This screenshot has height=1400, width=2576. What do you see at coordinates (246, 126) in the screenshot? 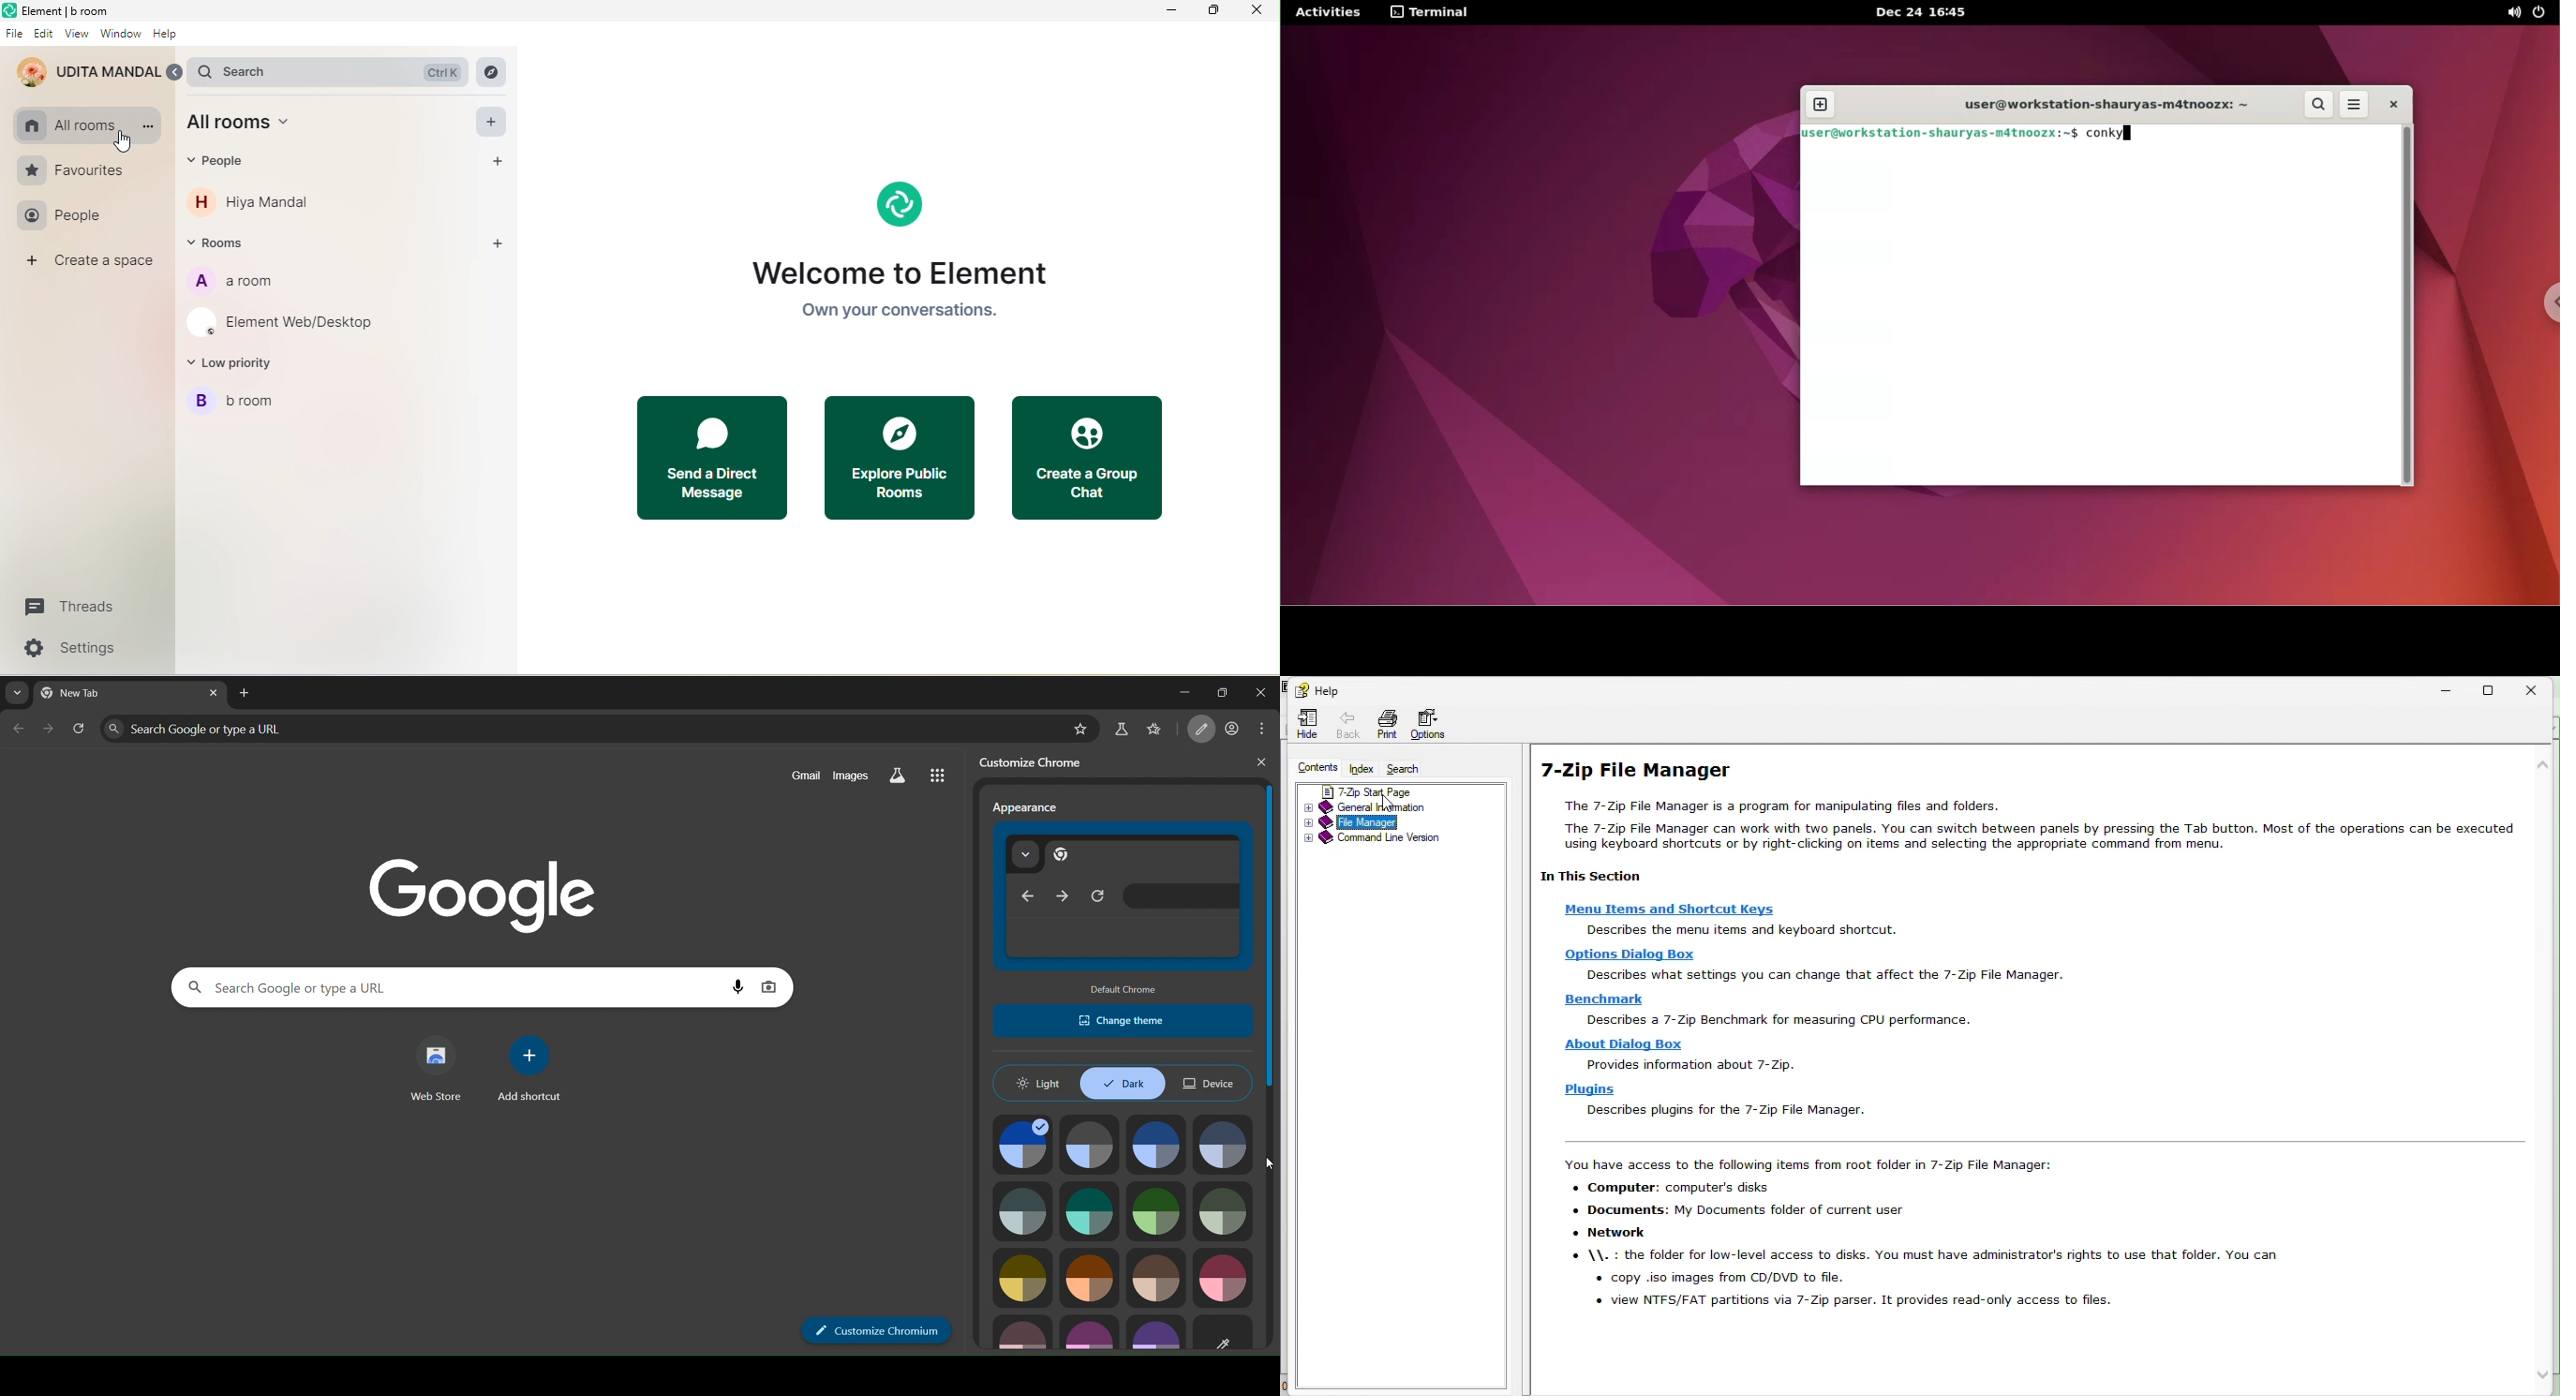
I see `all room` at bounding box center [246, 126].